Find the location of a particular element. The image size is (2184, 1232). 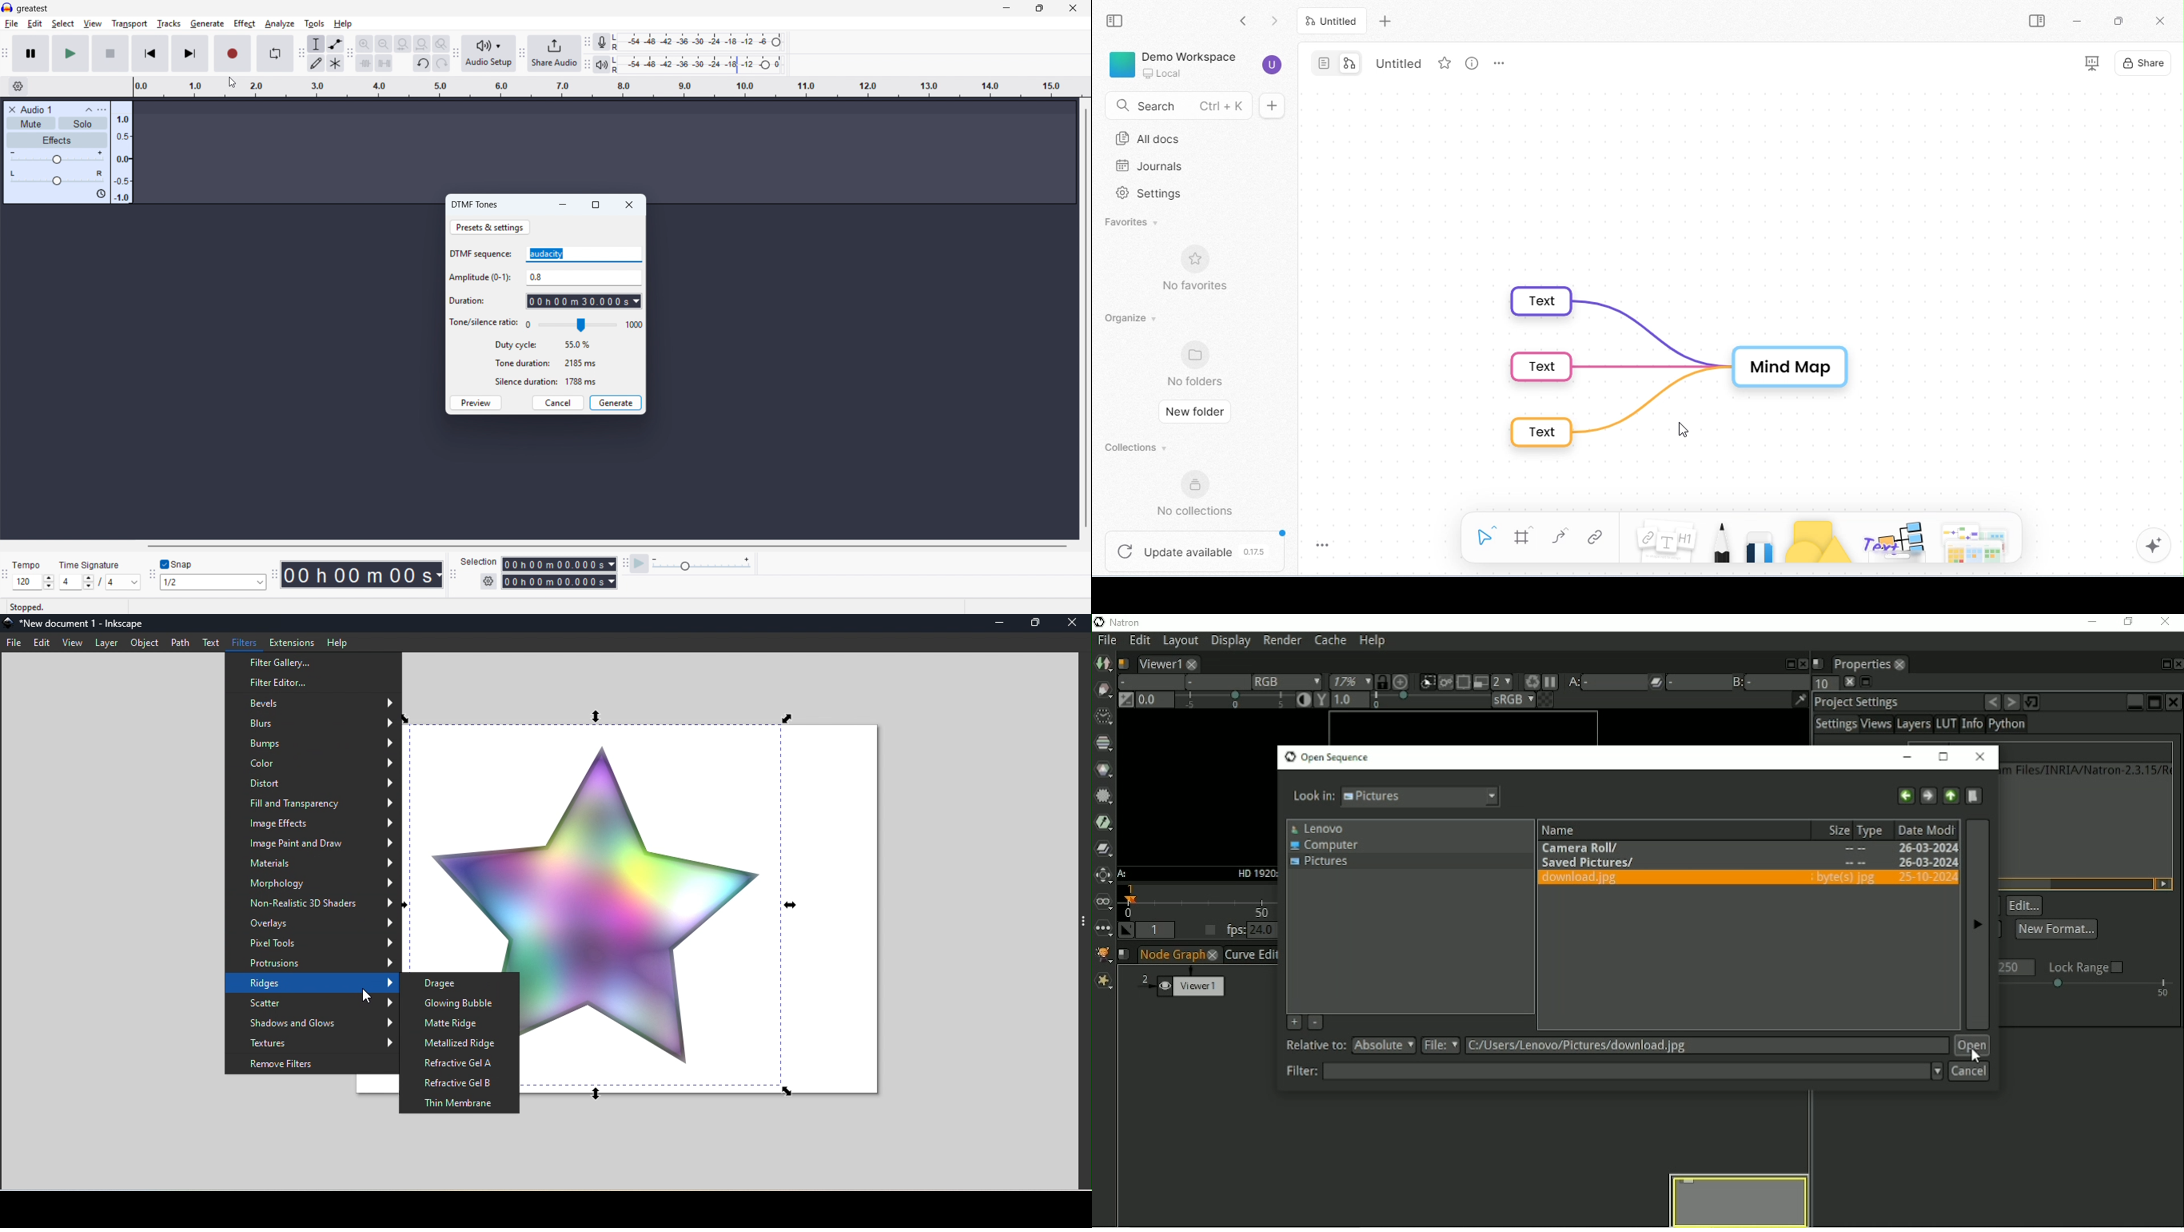

Metallized ridge is located at coordinates (460, 1042).